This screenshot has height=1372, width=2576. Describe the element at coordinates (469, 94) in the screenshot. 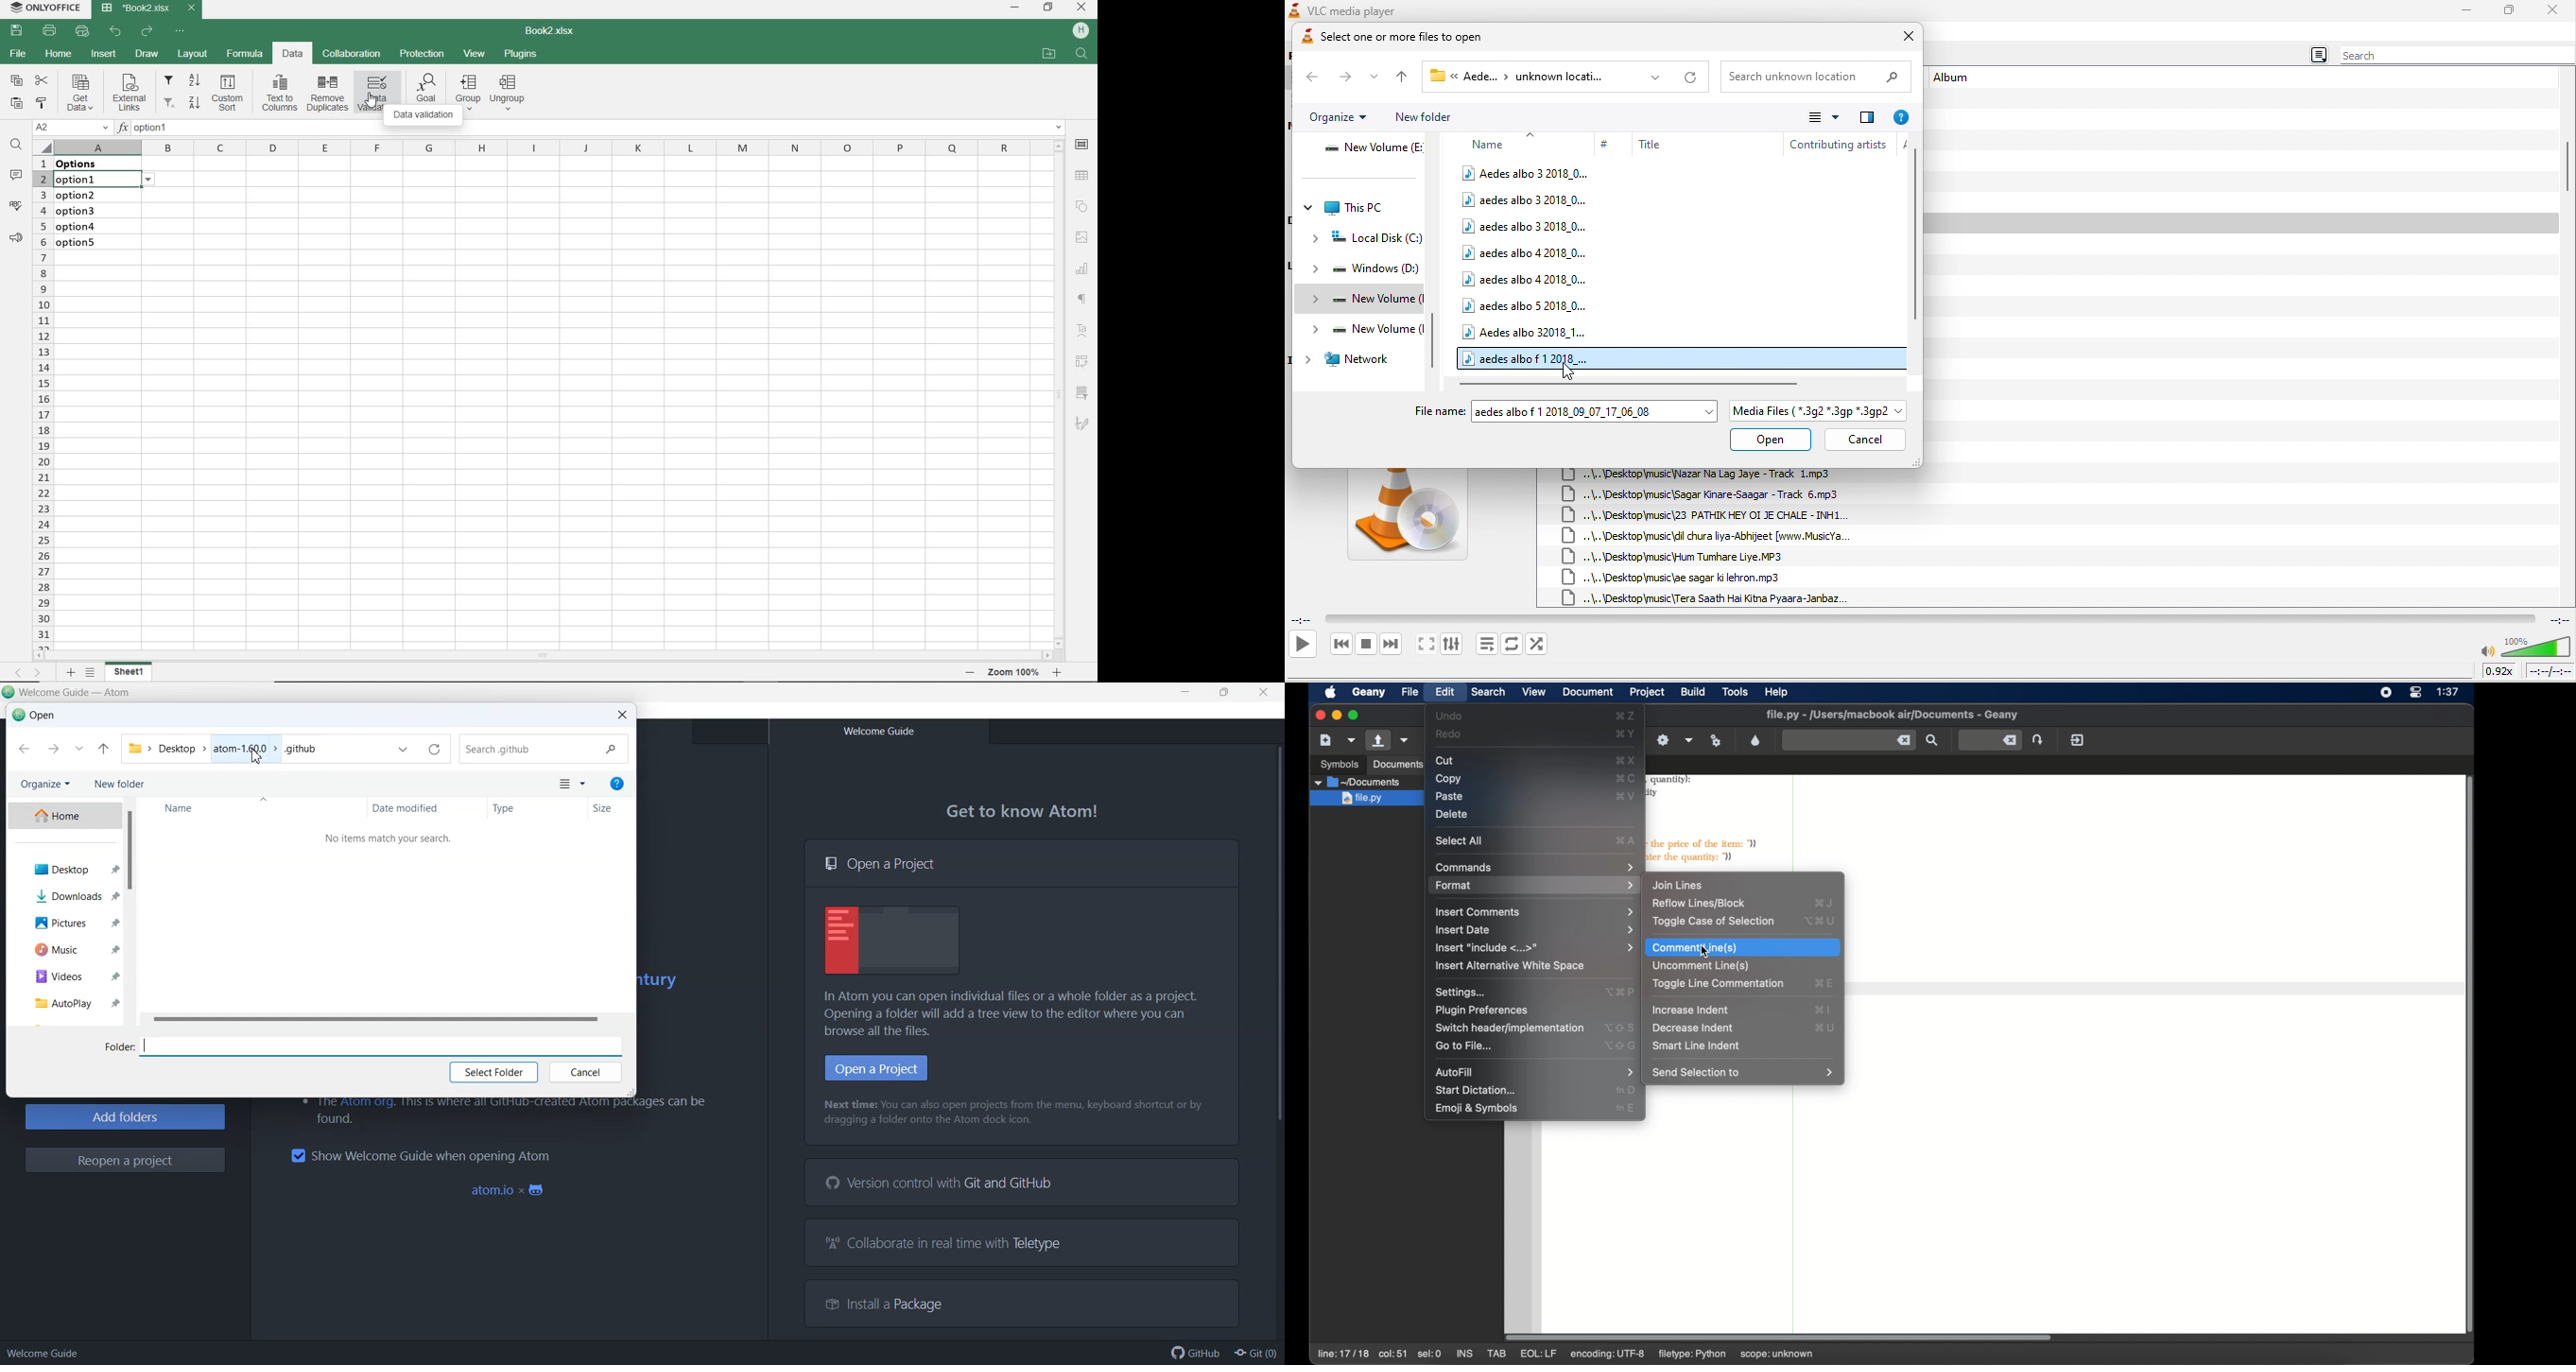

I see `group` at that location.